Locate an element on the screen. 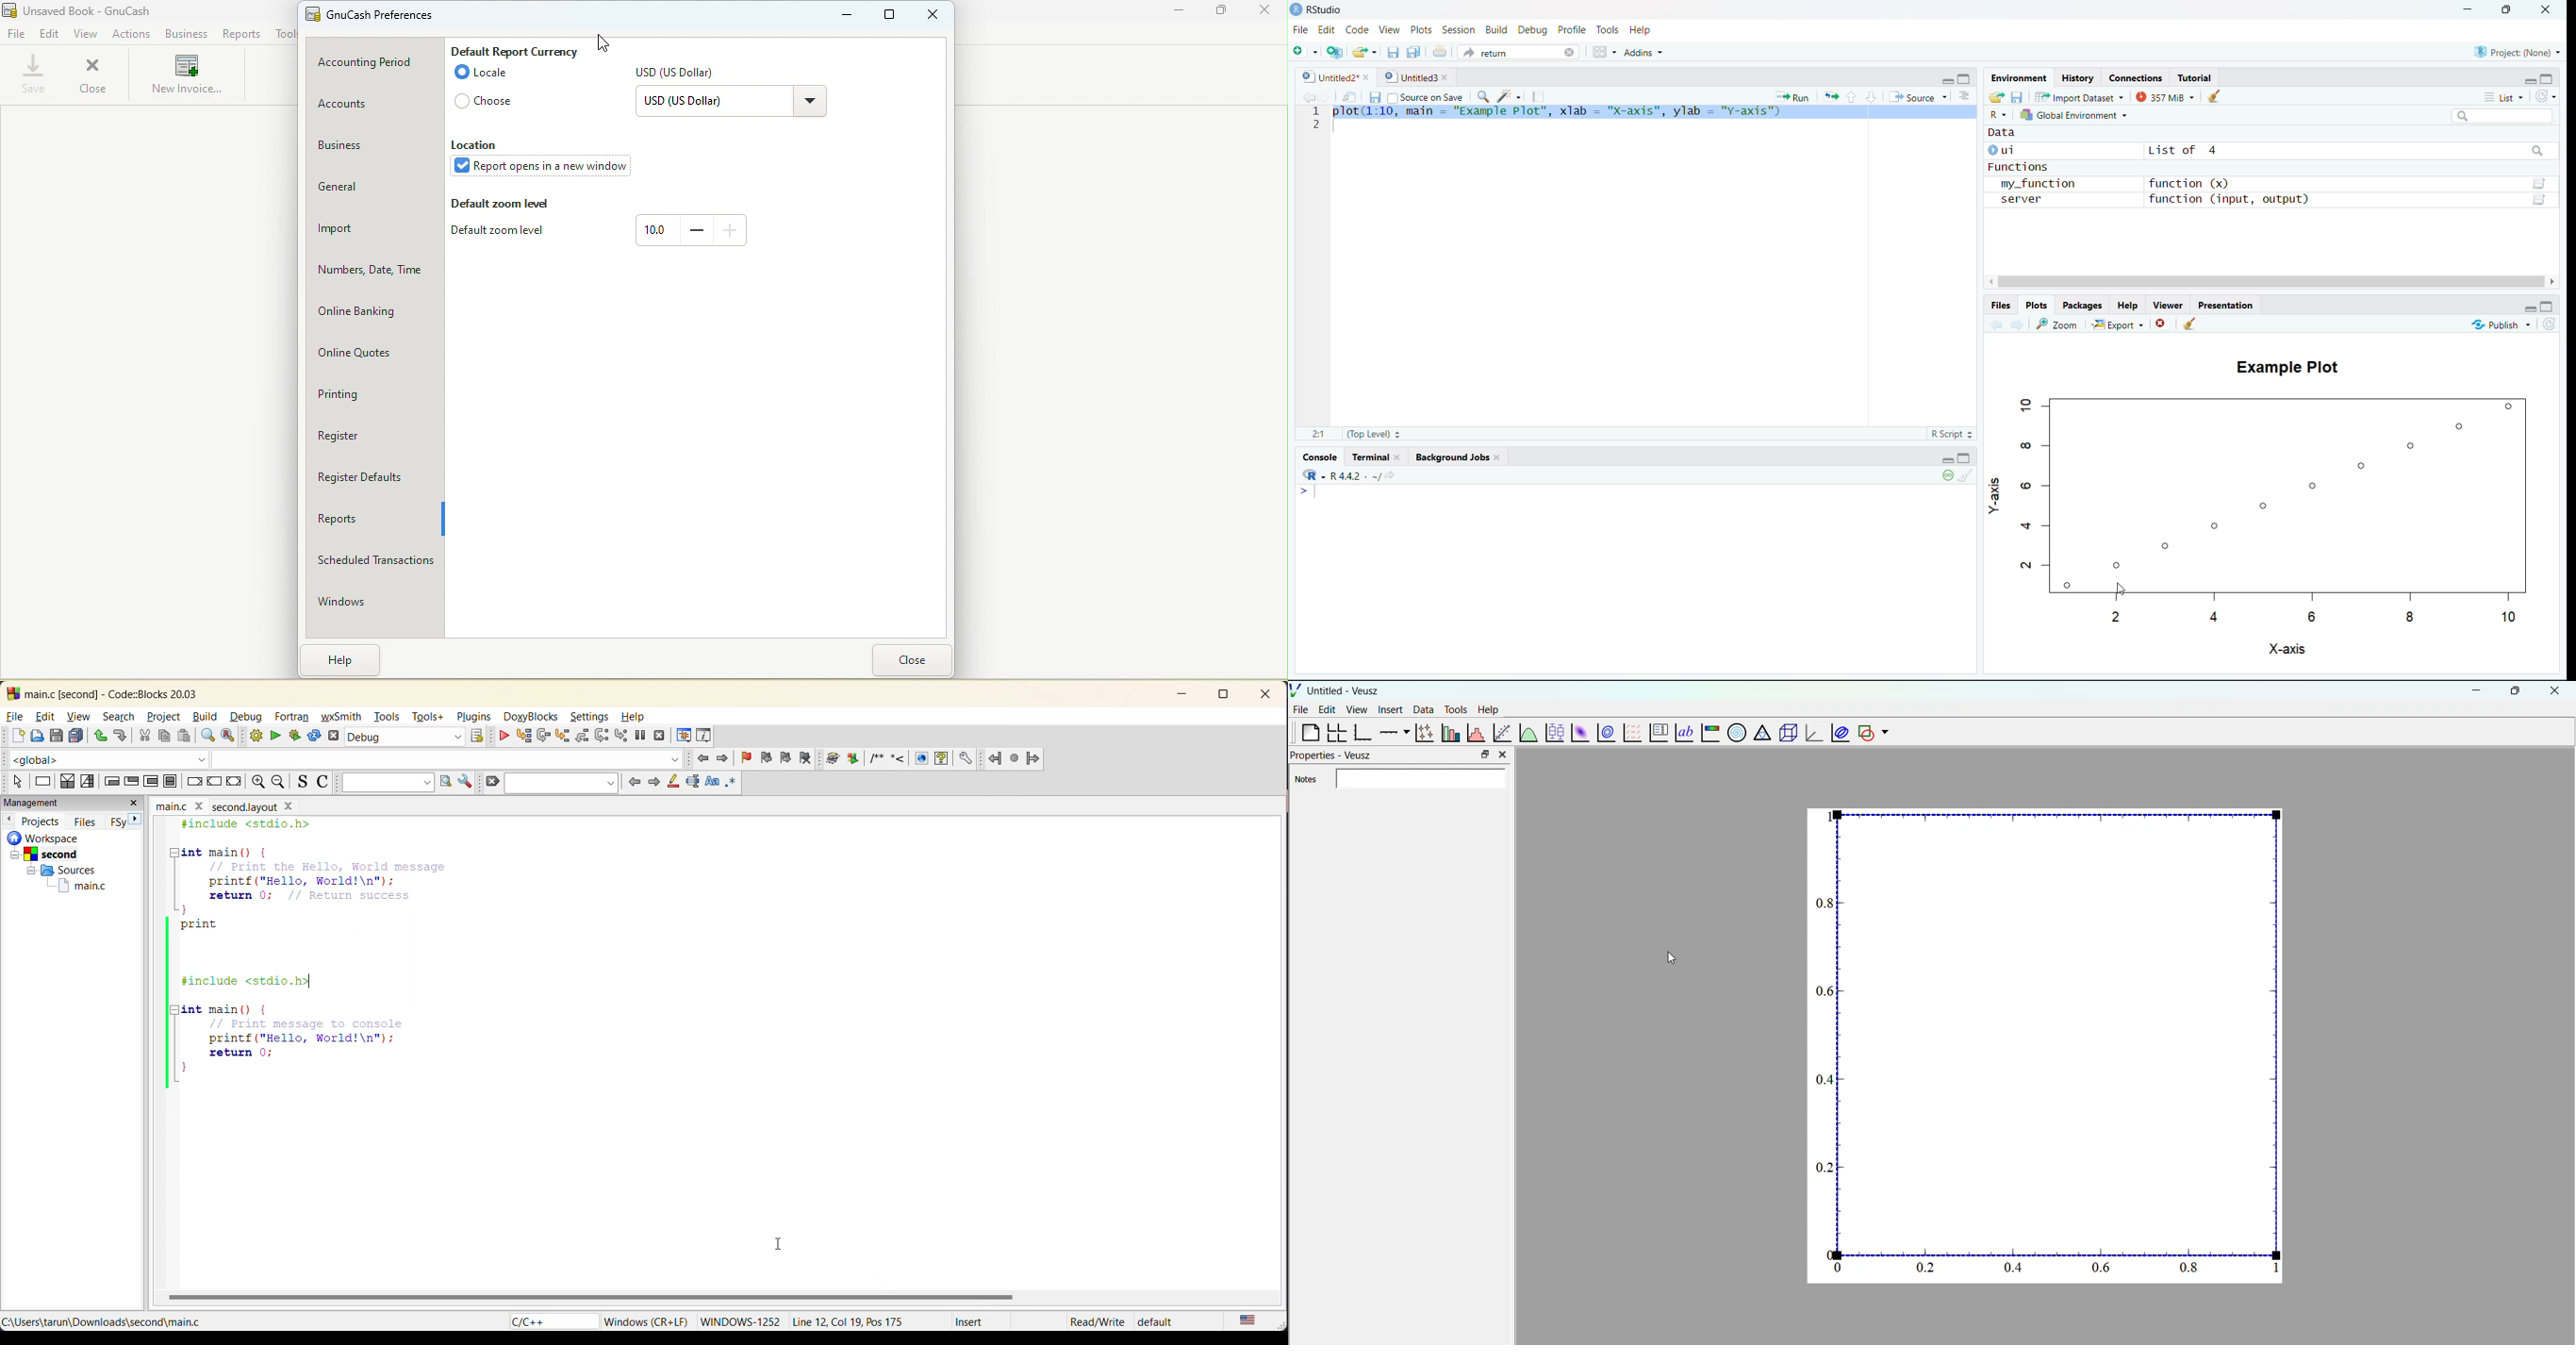 The height and width of the screenshot is (1372, 2576). Second is located at coordinates (63, 854).